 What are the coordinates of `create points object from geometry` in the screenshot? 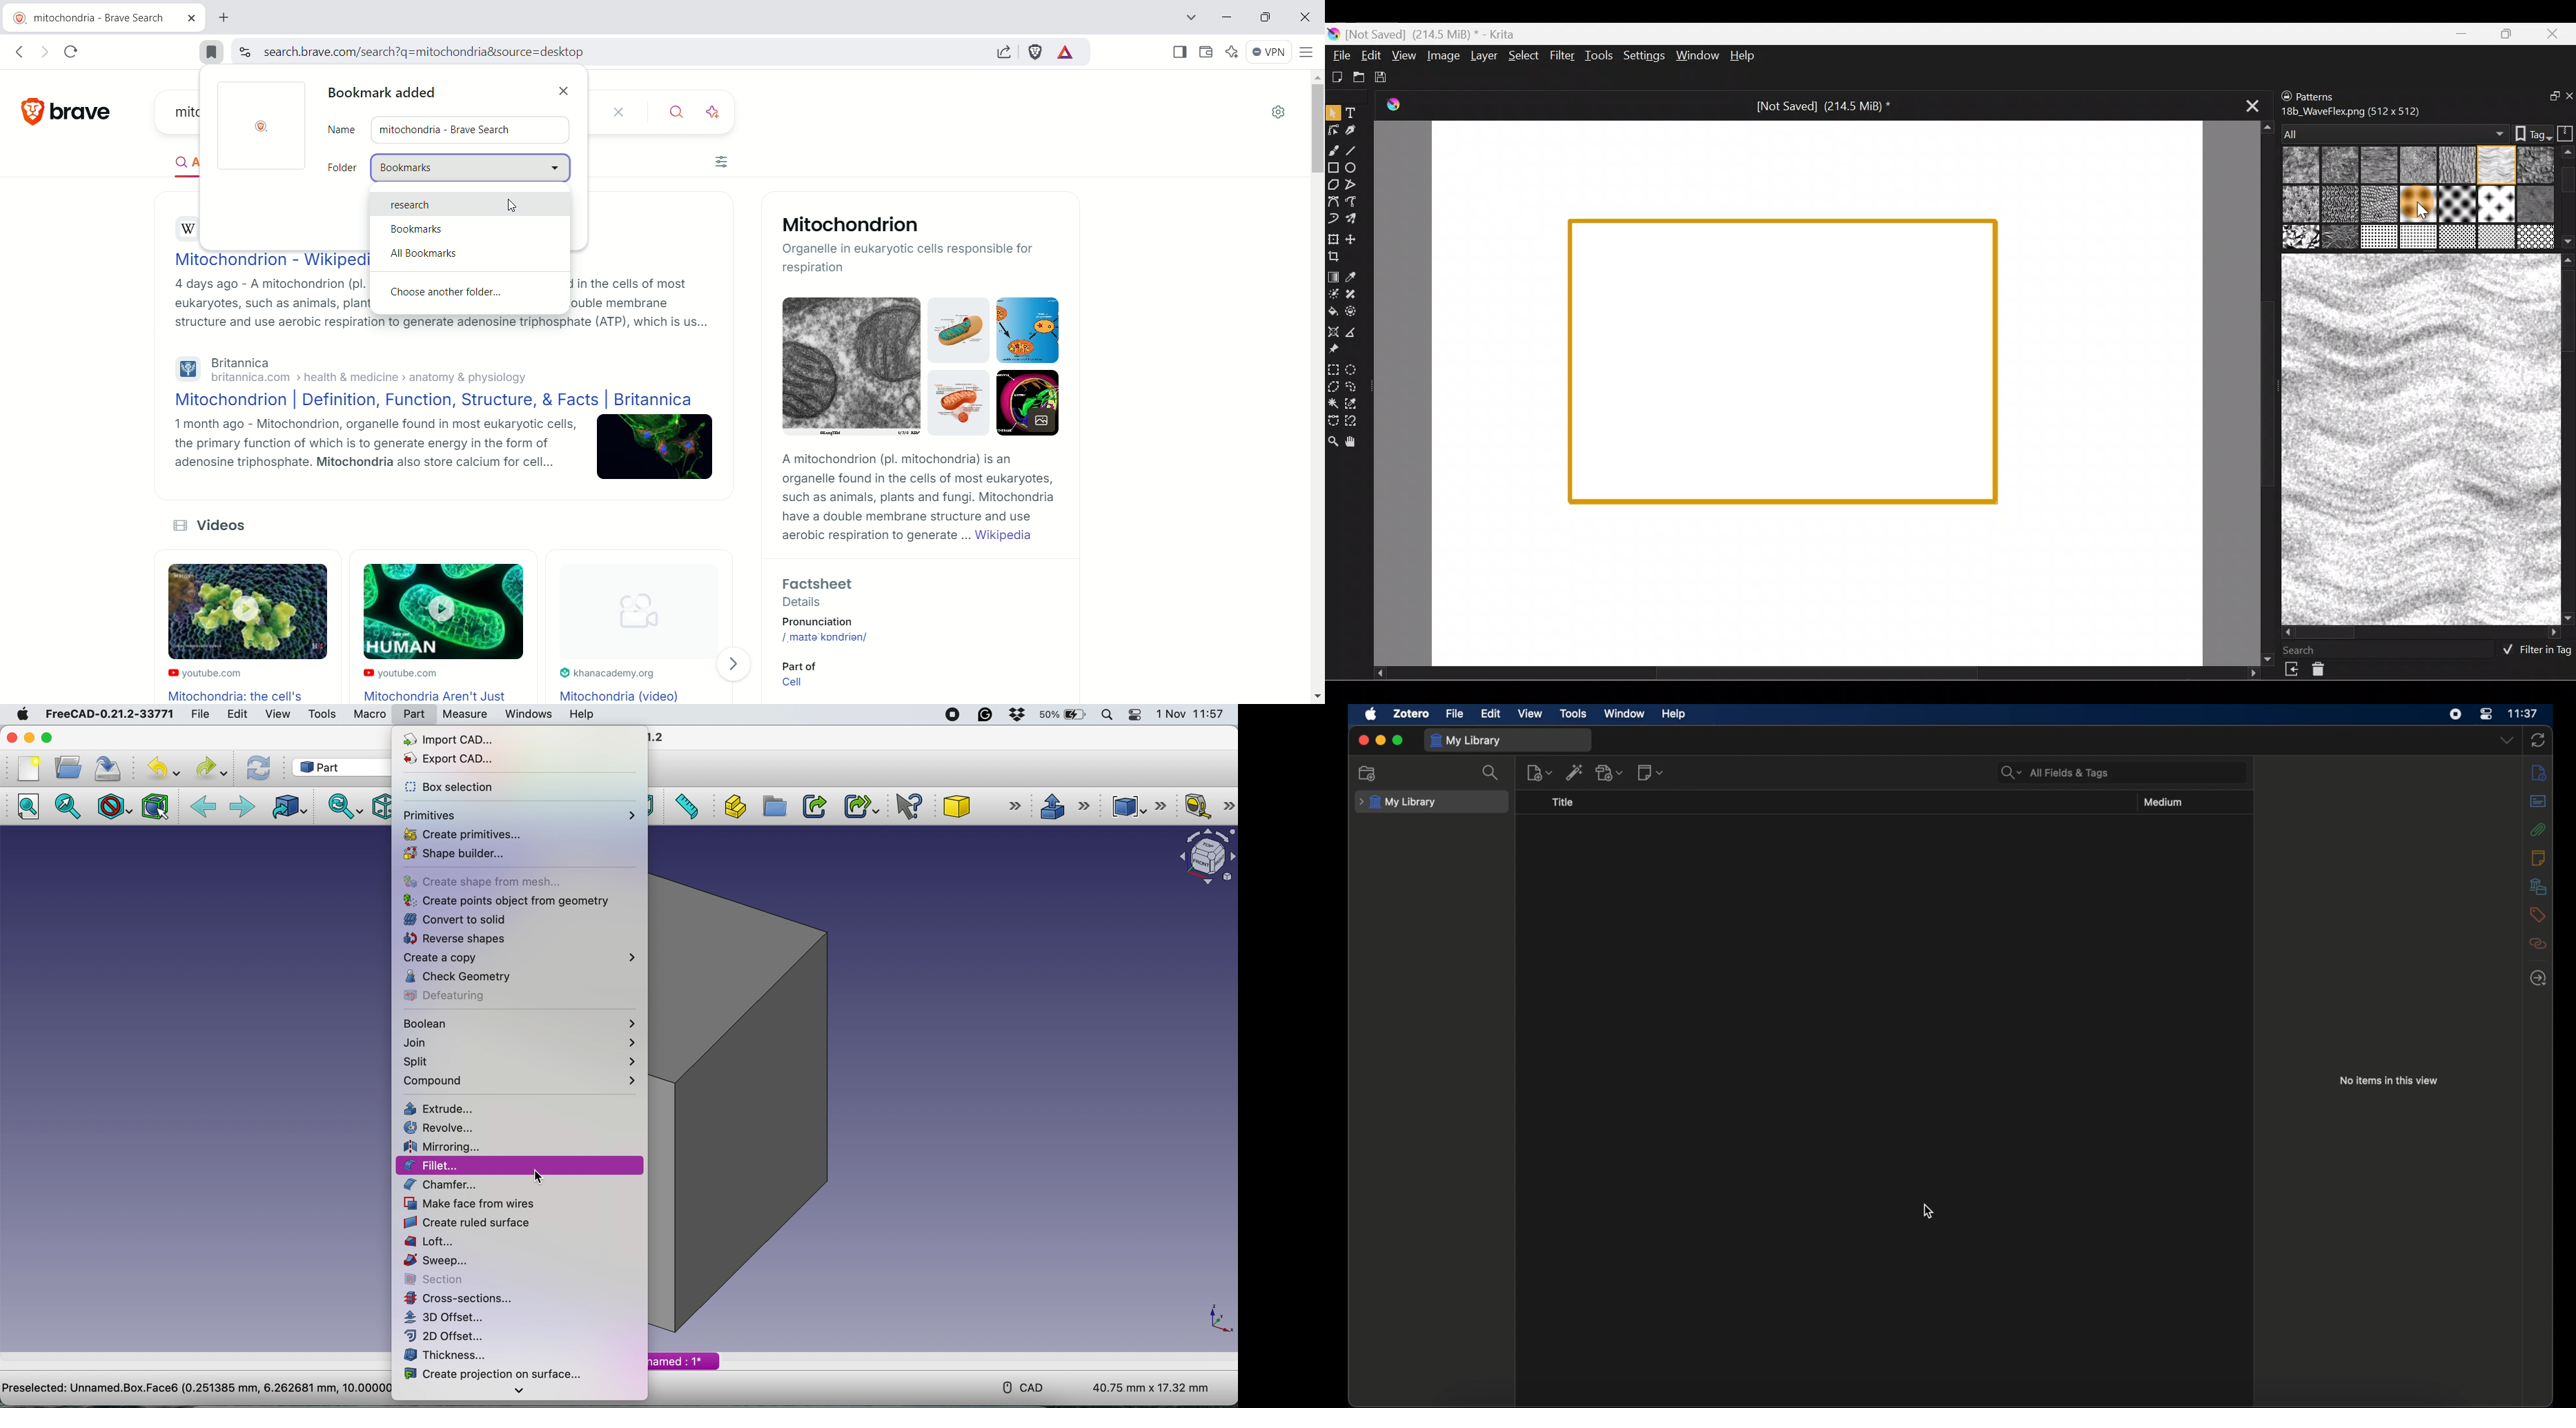 It's located at (505, 900).